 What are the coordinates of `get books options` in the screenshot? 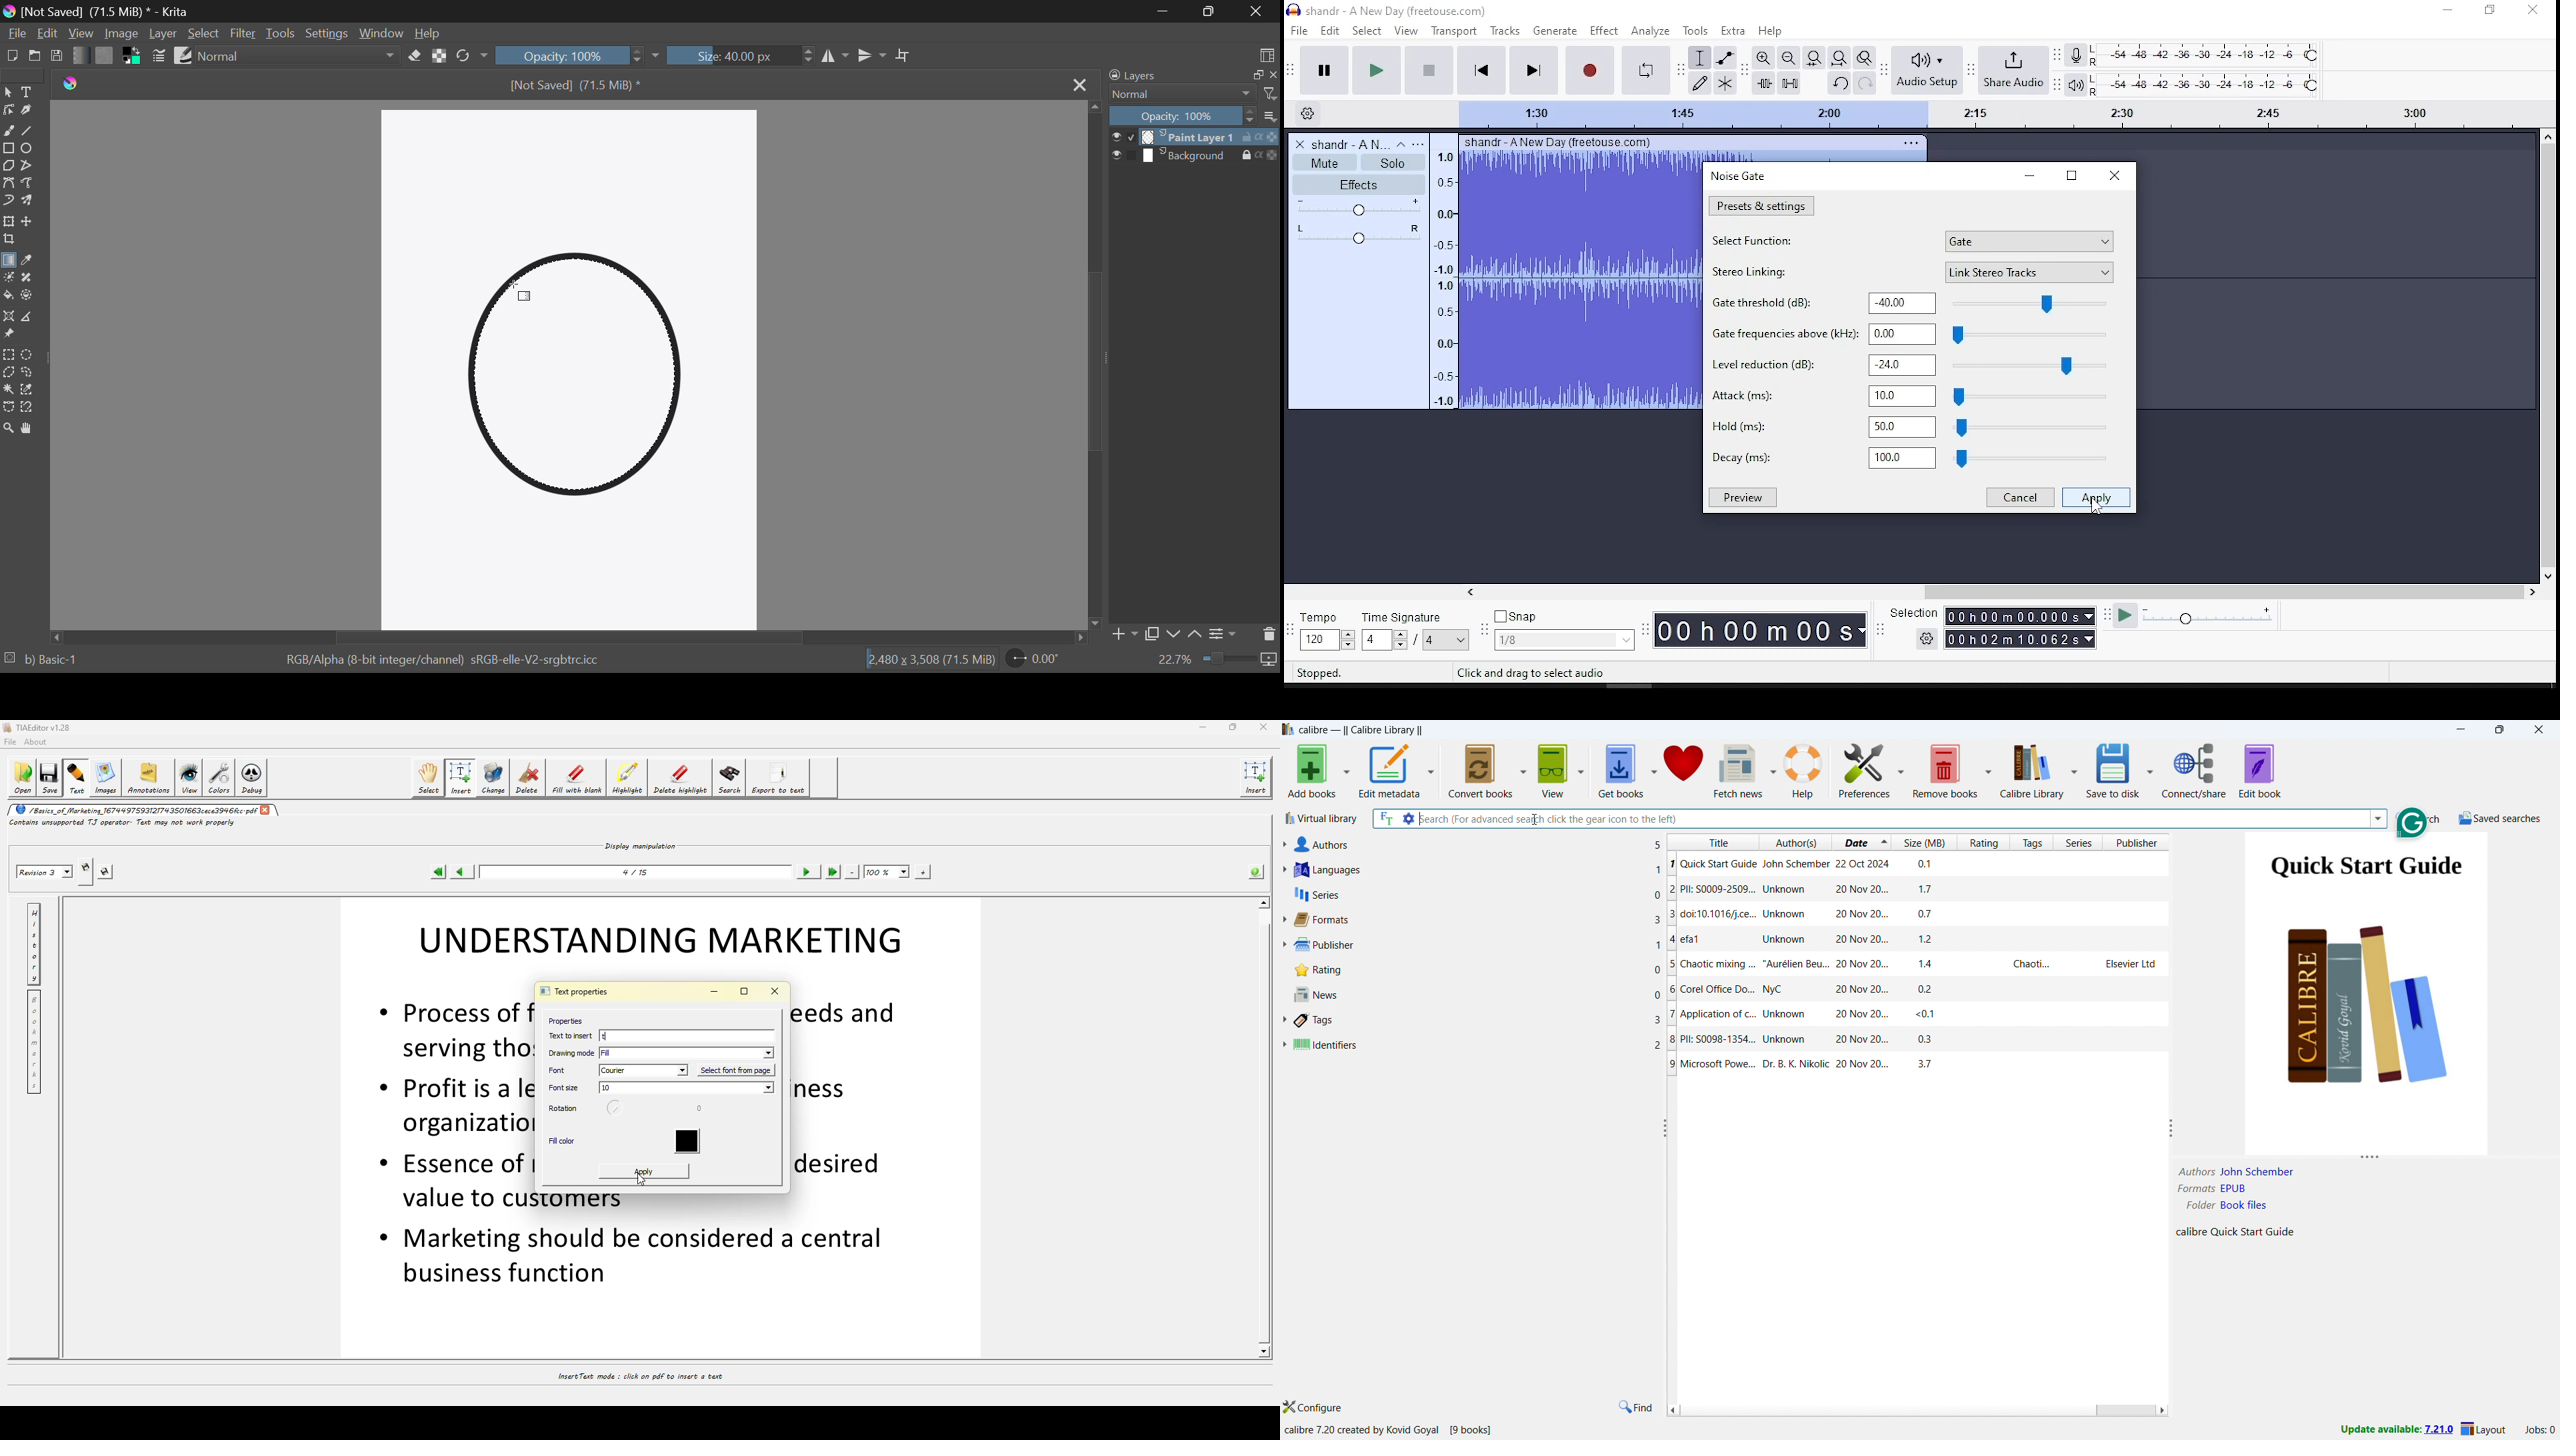 It's located at (1654, 769).